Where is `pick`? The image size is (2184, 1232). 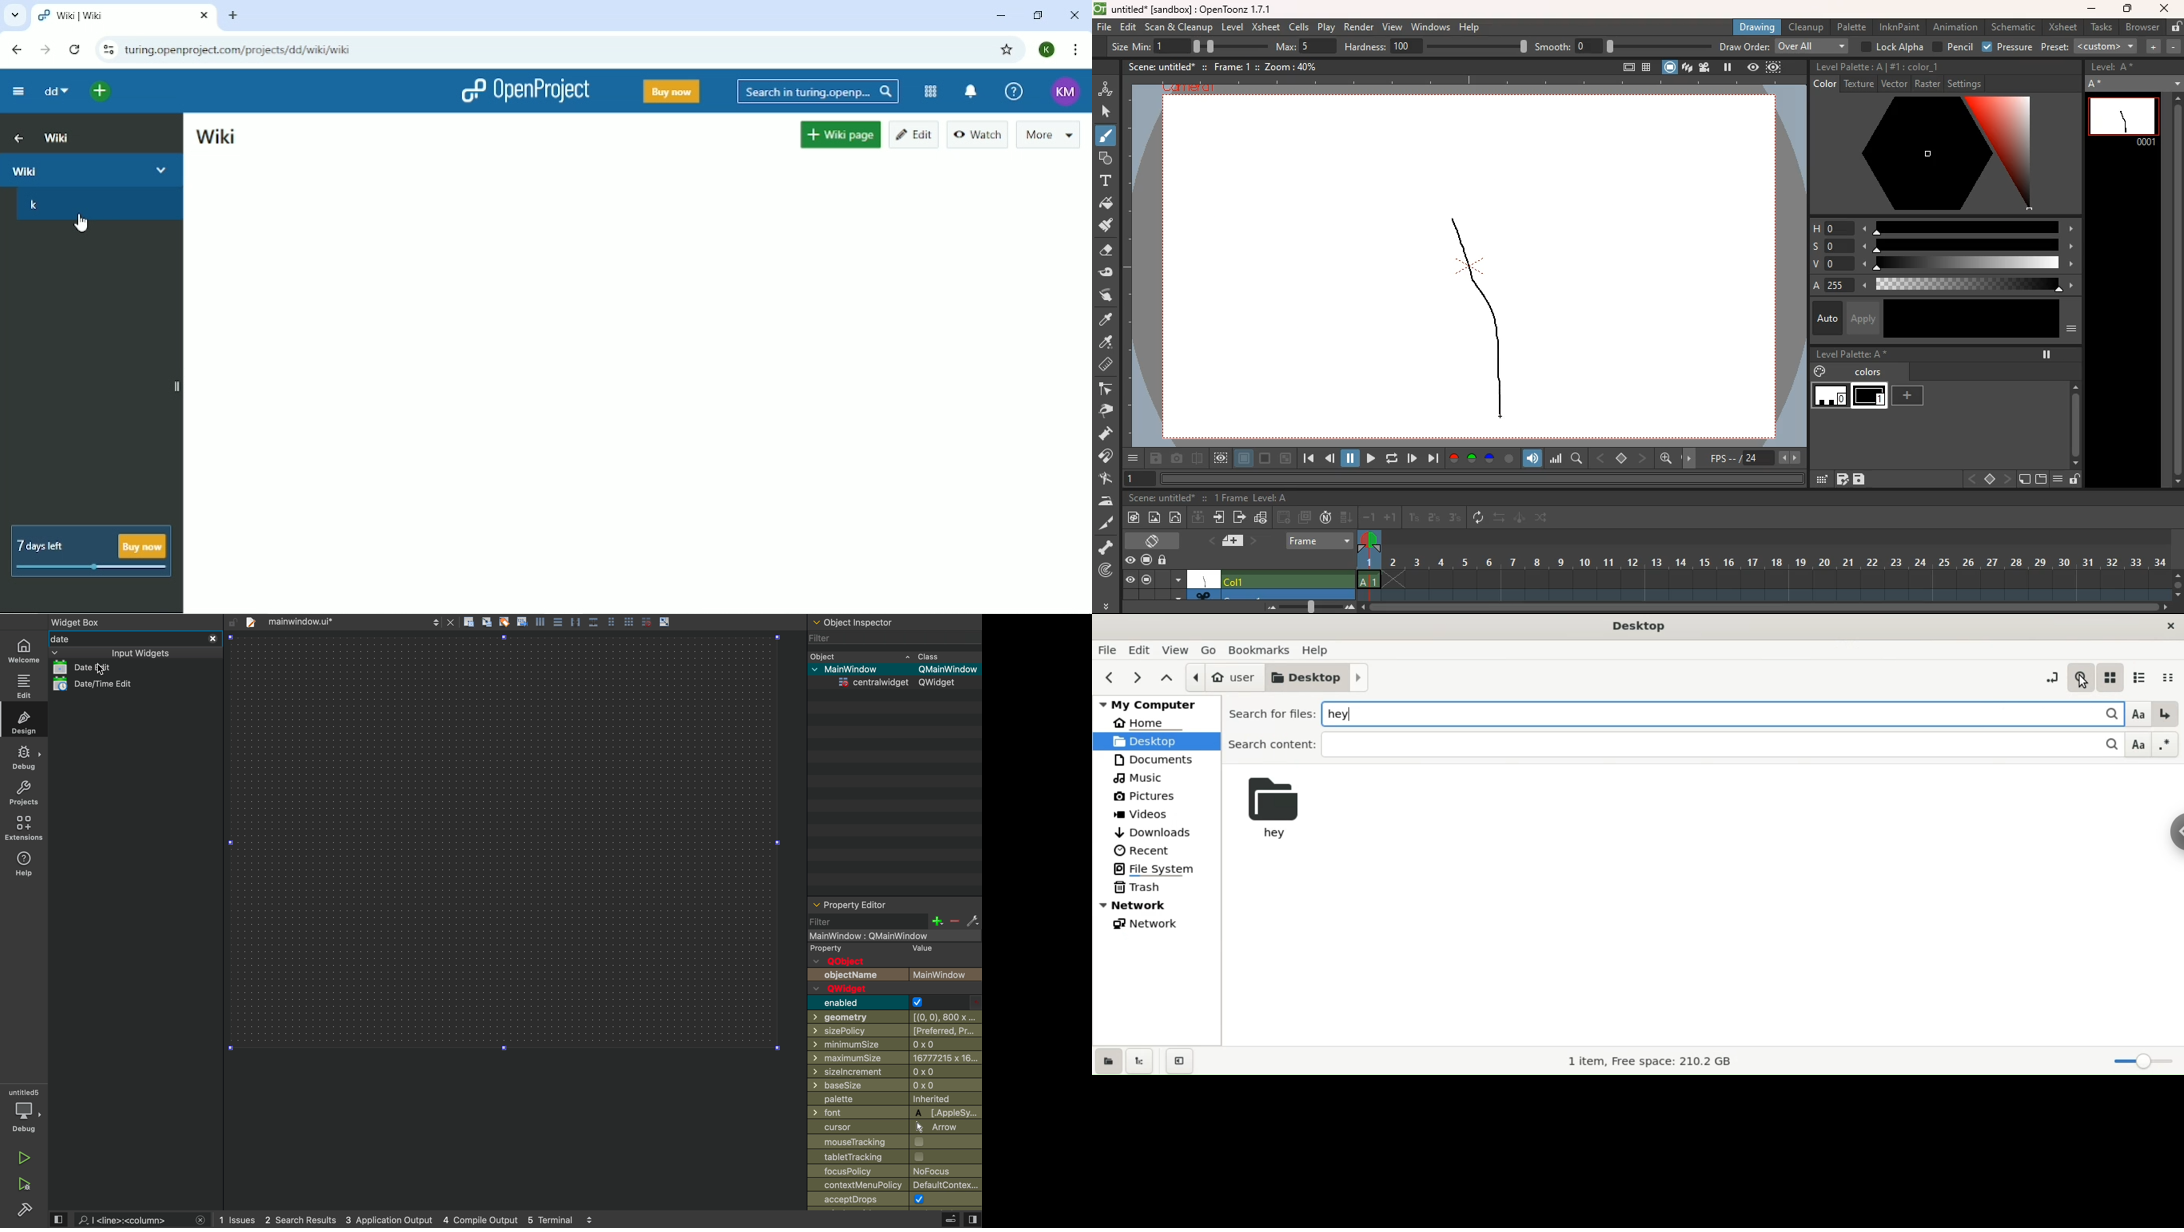 pick is located at coordinates (1110, 412).